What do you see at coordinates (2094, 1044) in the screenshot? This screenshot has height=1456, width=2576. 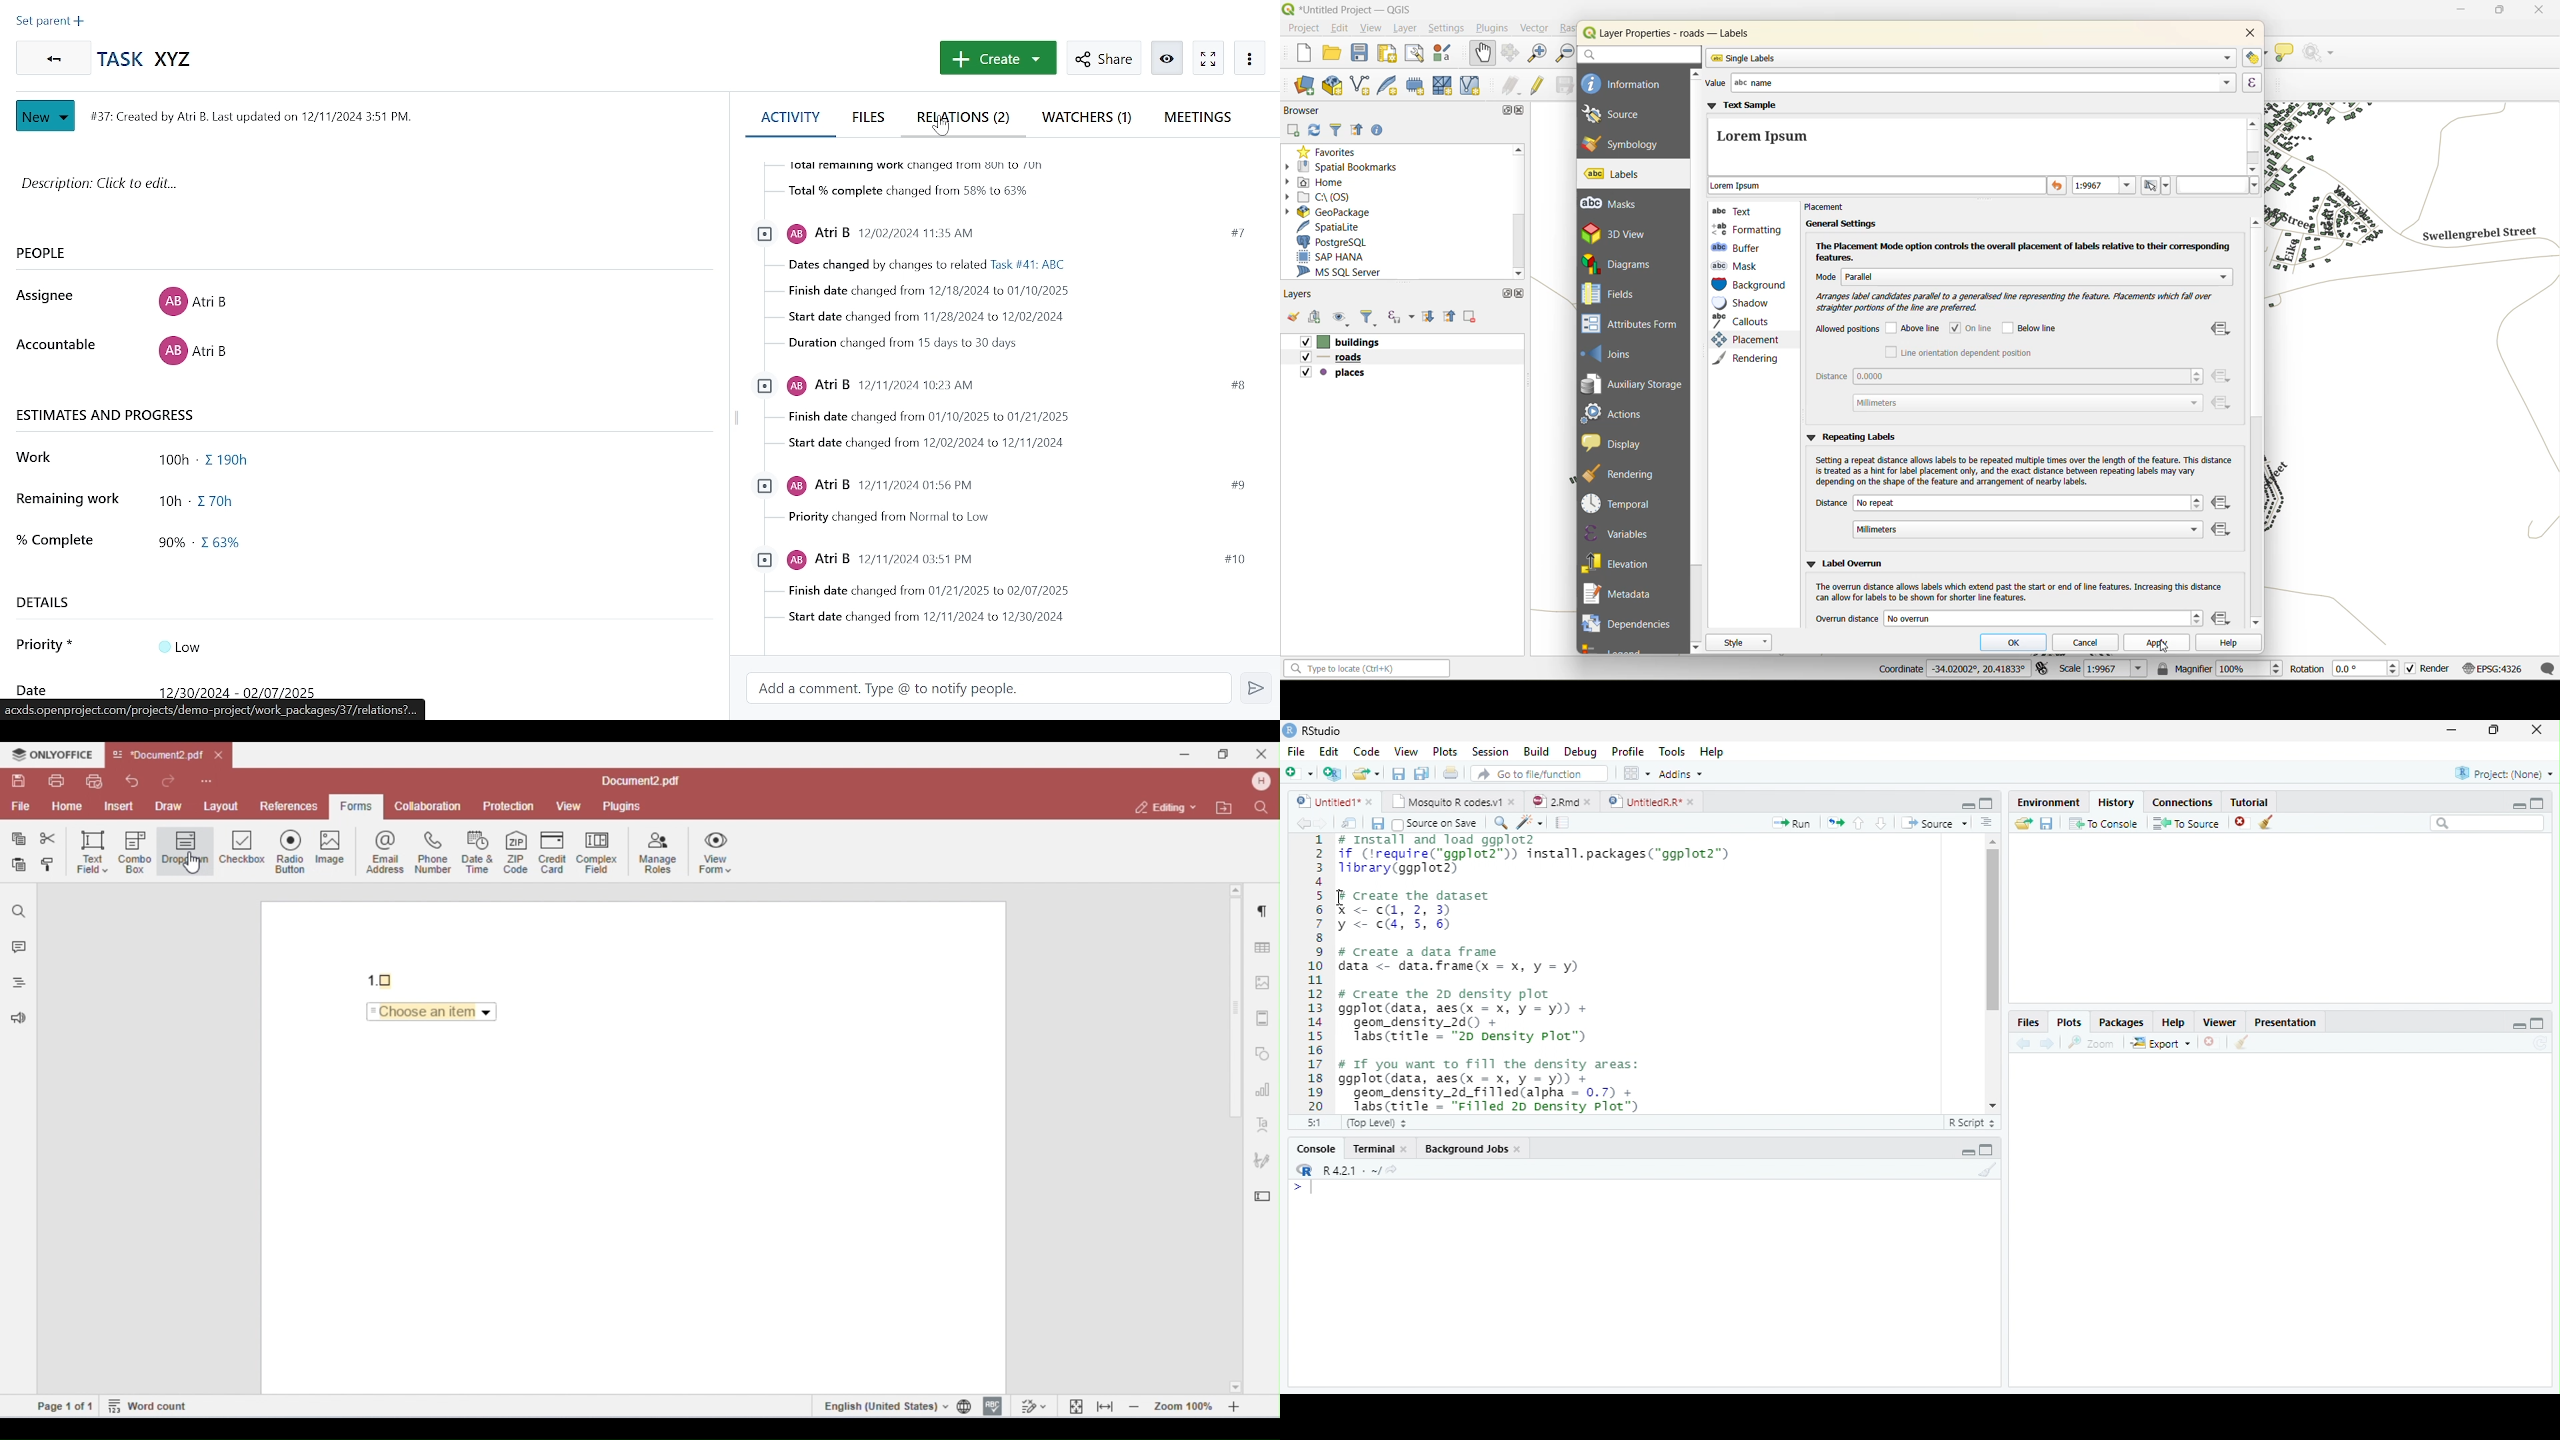 I see `zoom` at bounding box center [2094, 1044].